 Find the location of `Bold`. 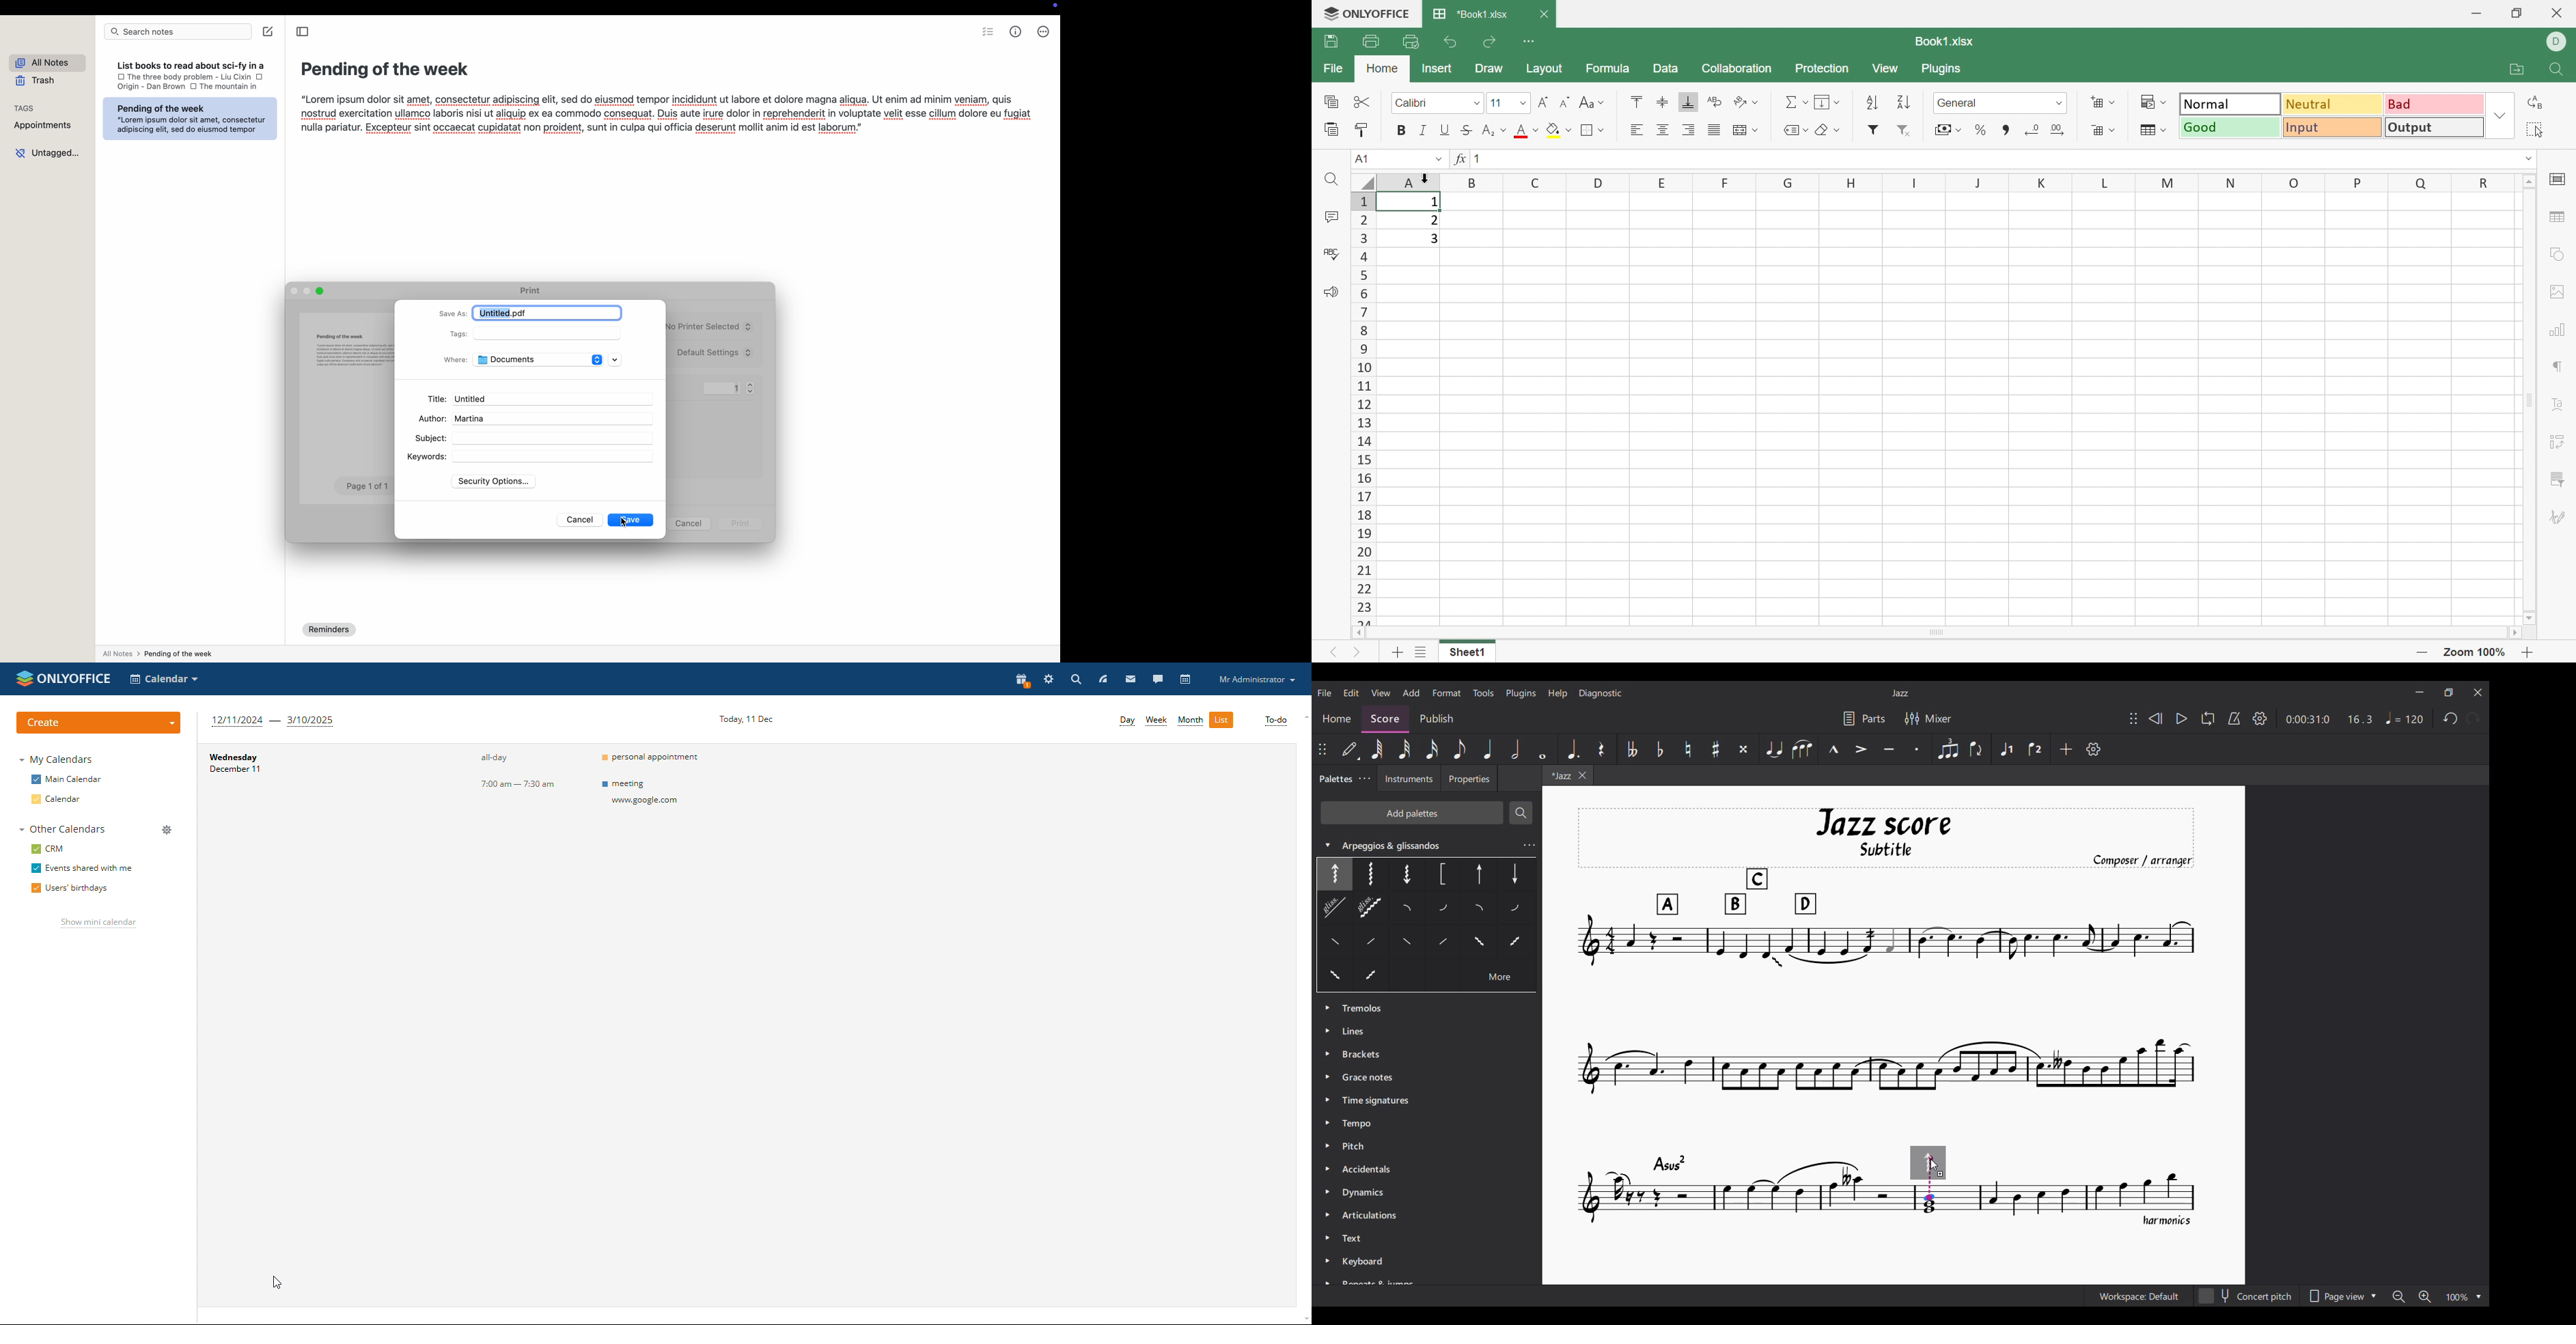

Bold is located at coordinates (1403, 128).